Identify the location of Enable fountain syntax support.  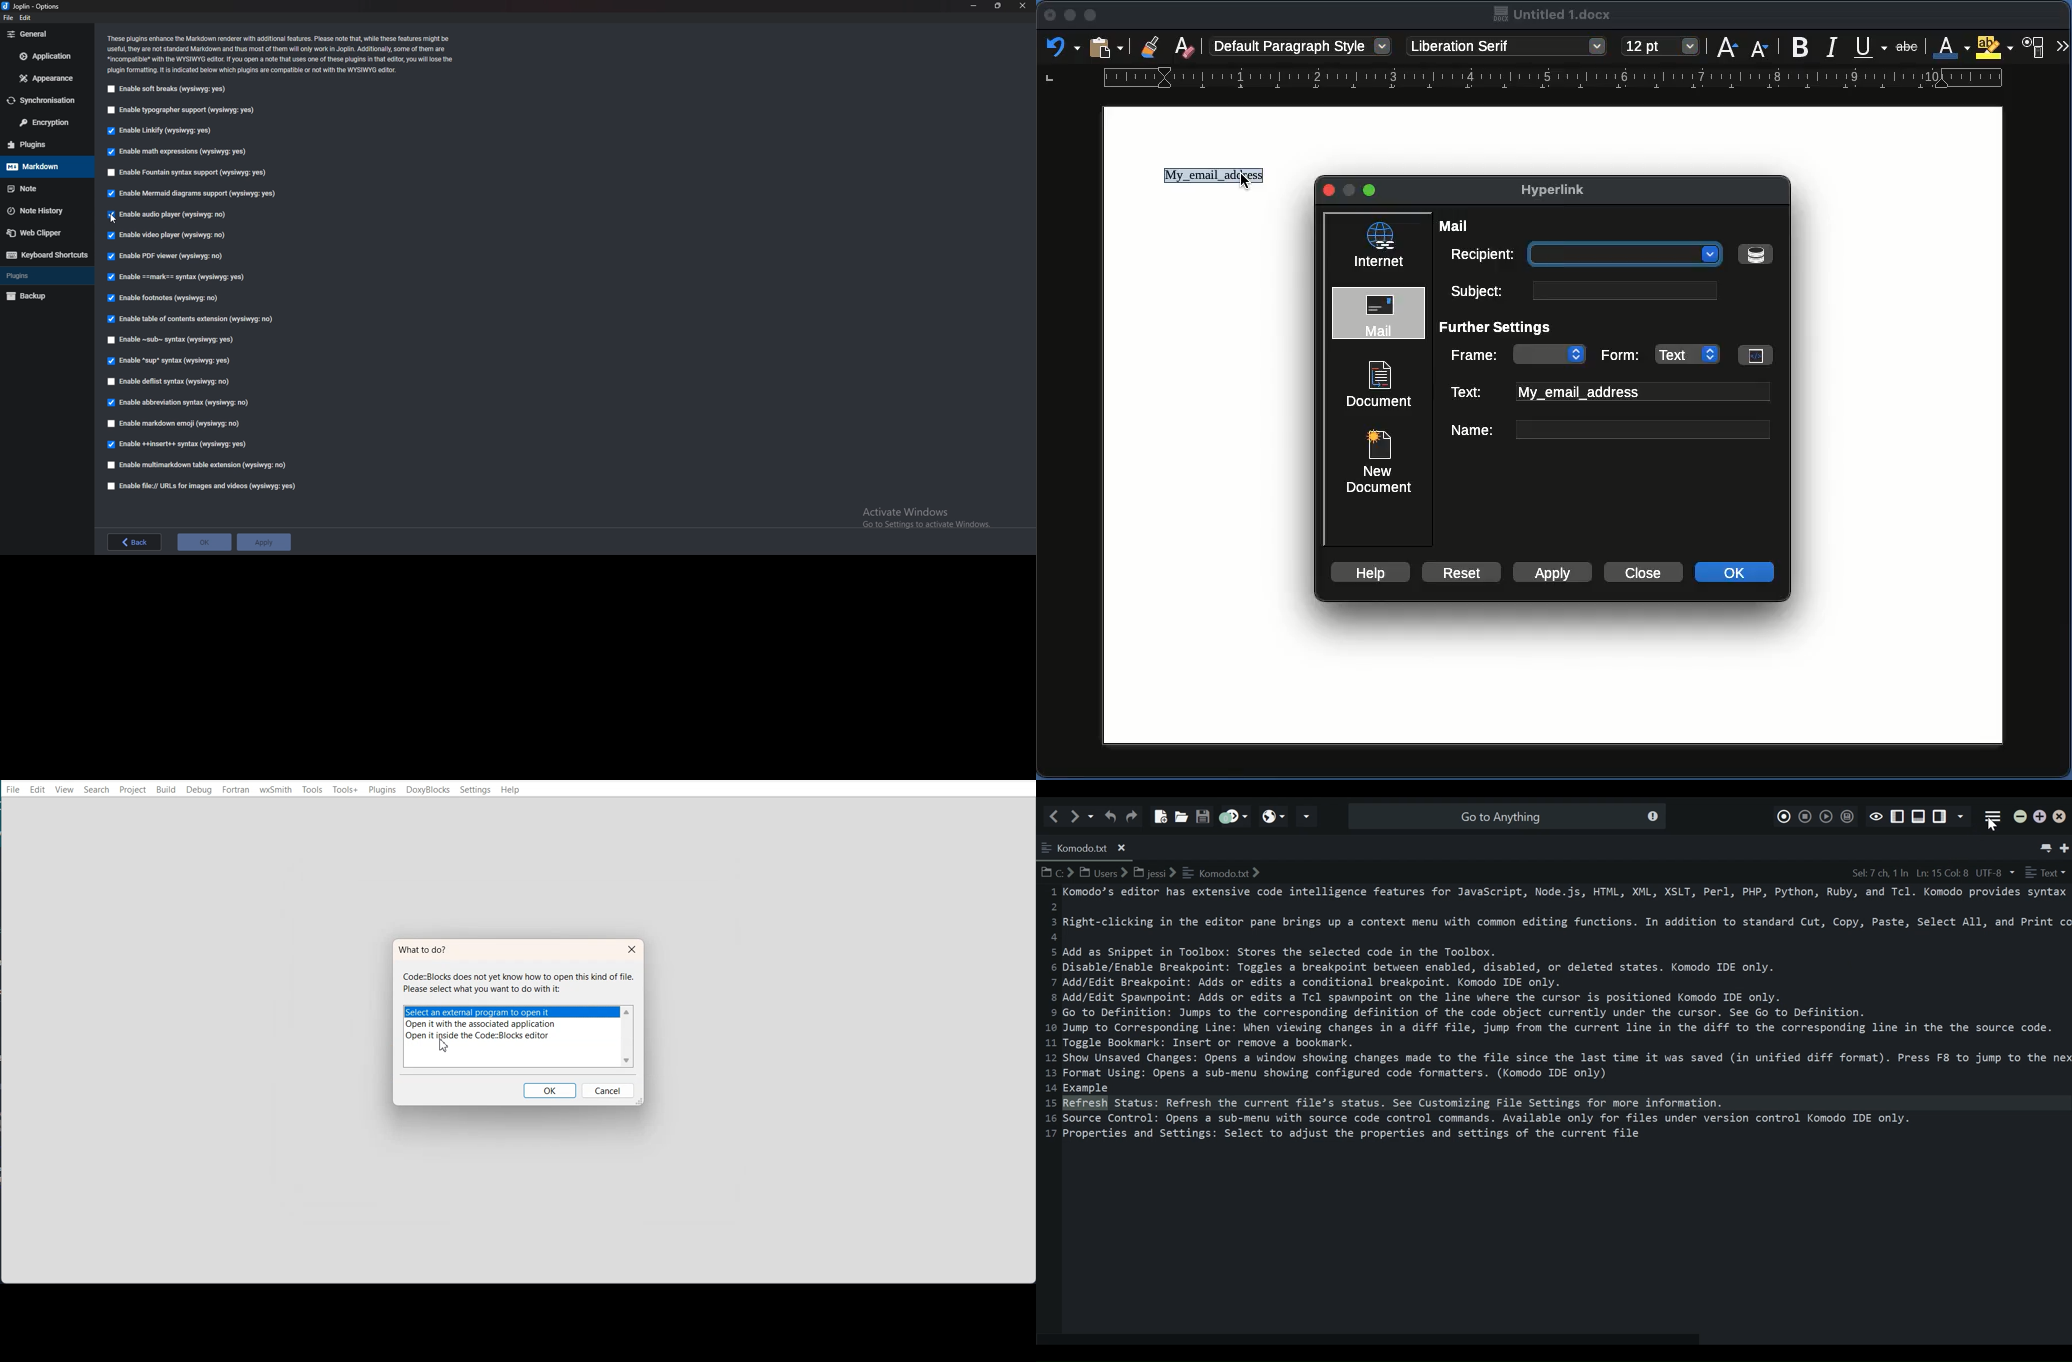
(196, 173).